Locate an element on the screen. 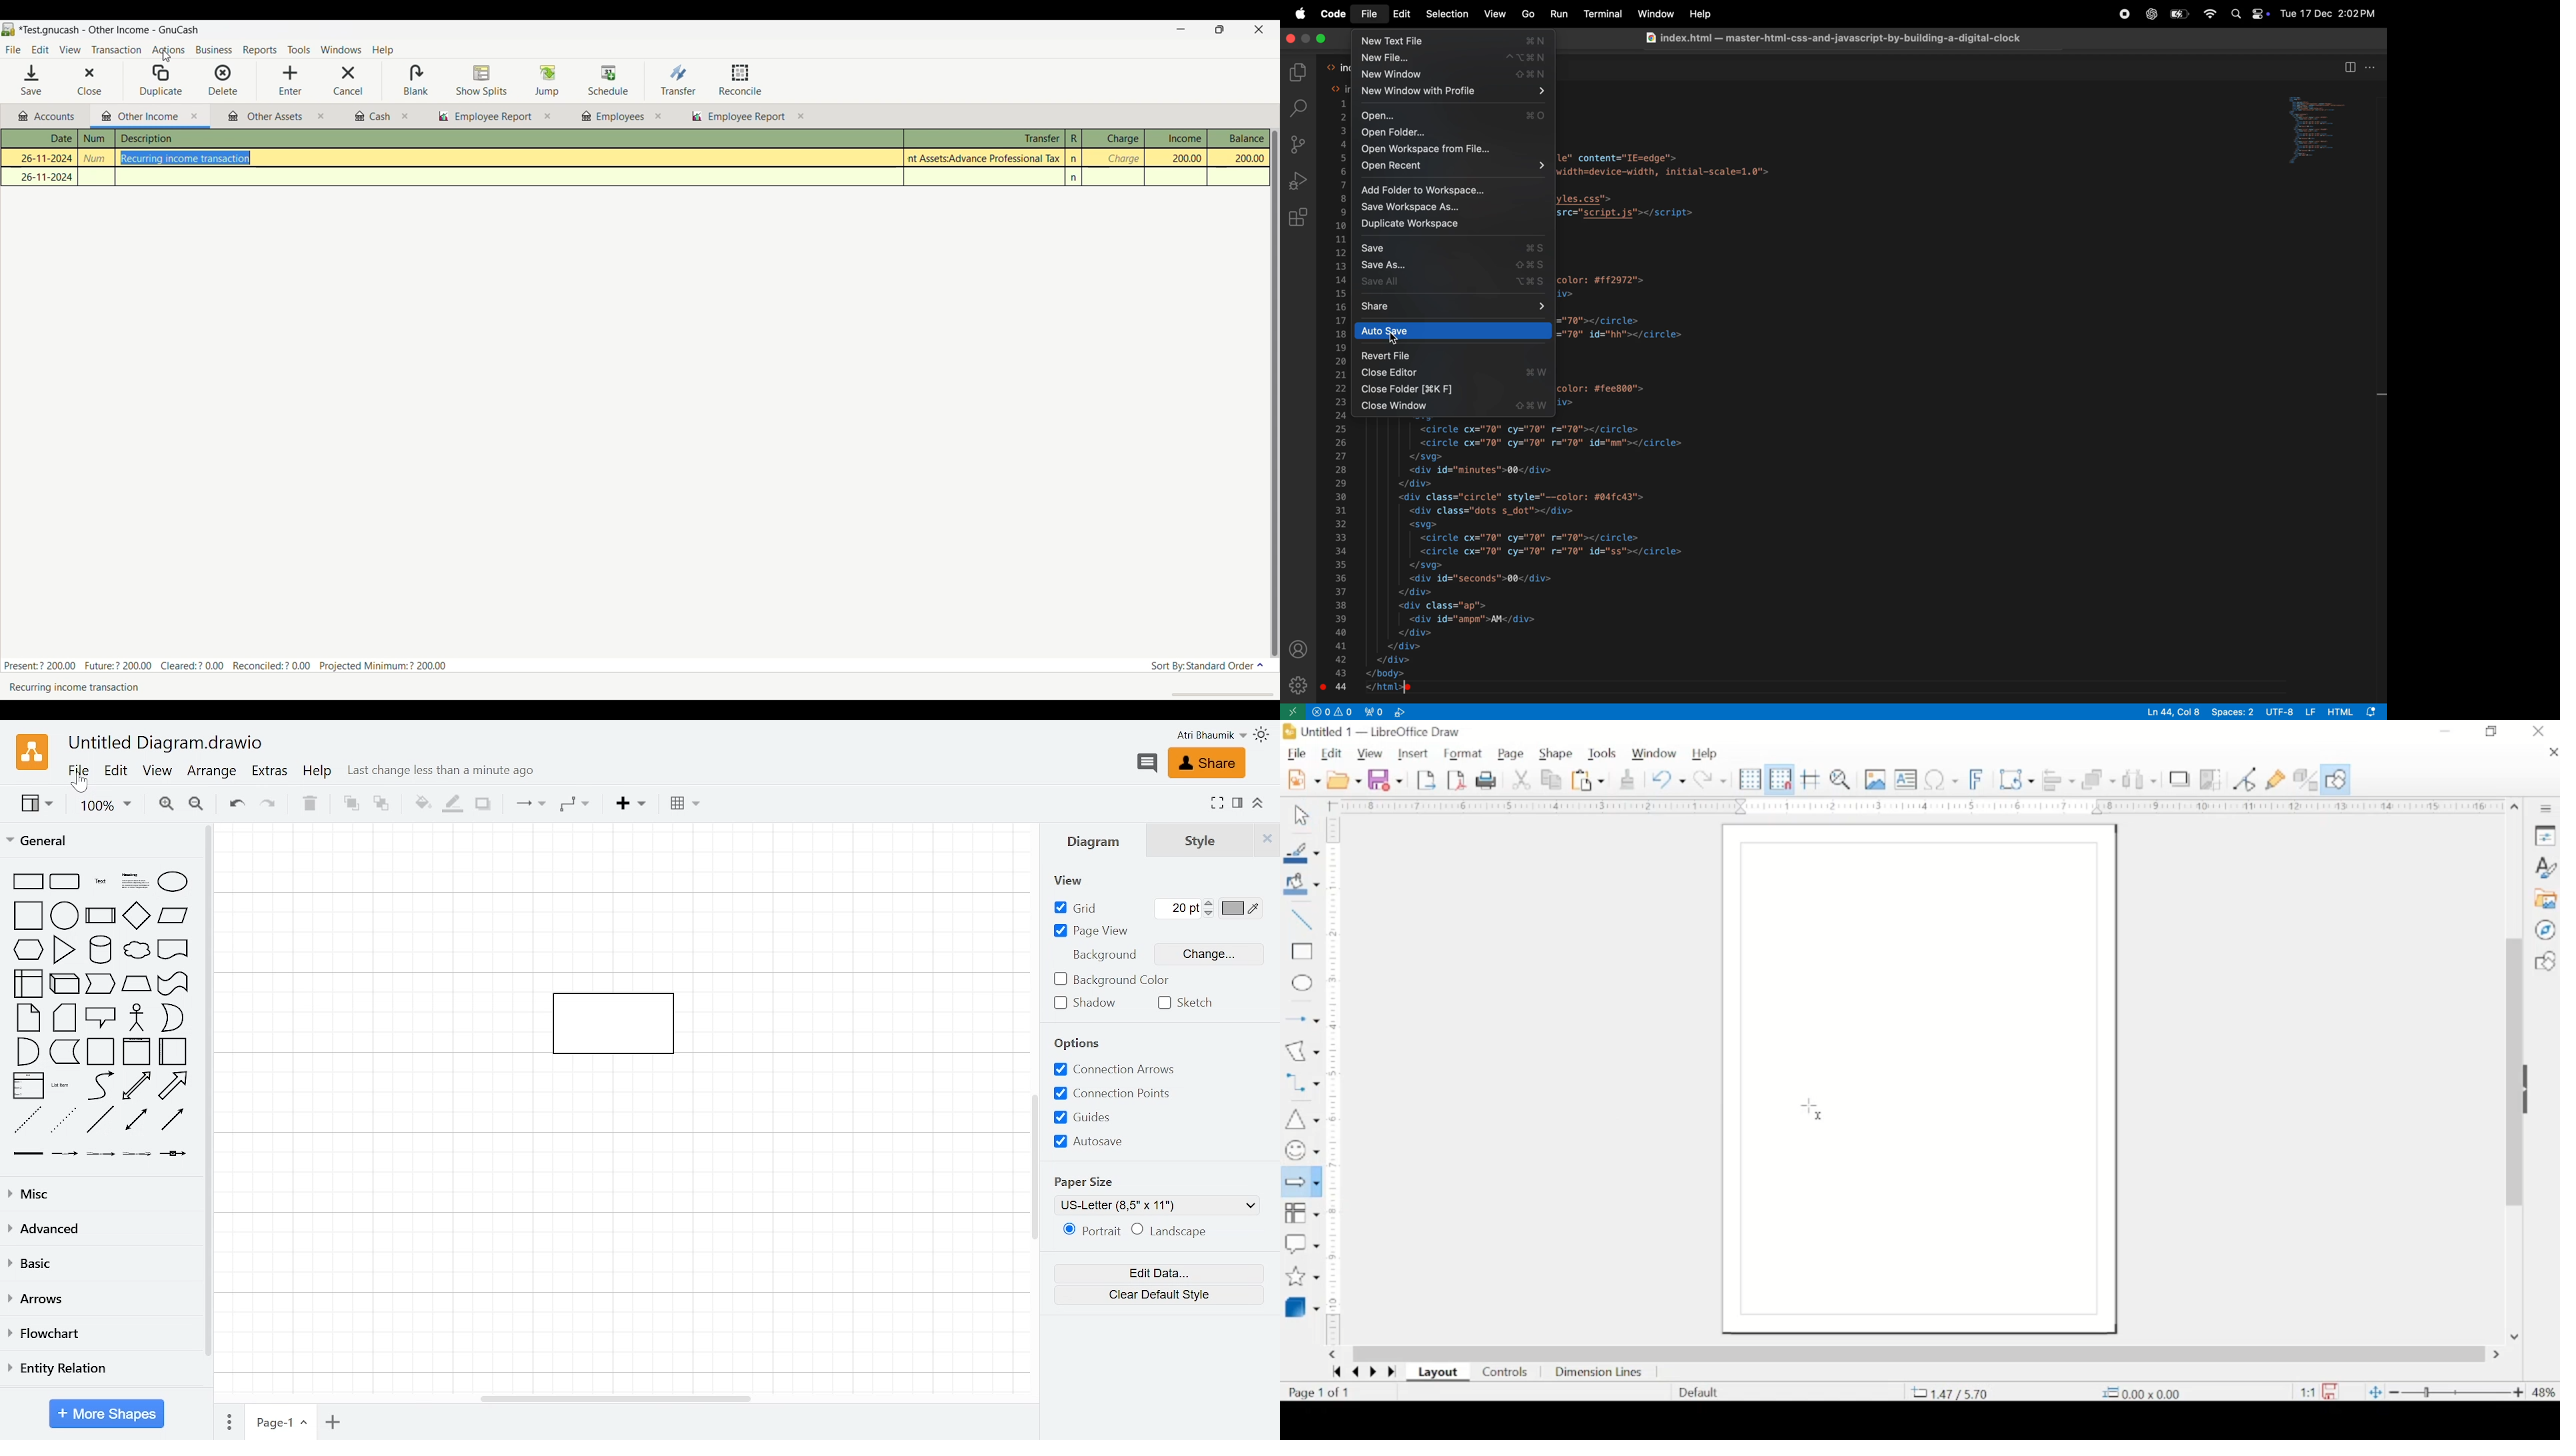 The image size is (2576, 1456). ln 44, col 8 is located at coordinates (2173, 711).